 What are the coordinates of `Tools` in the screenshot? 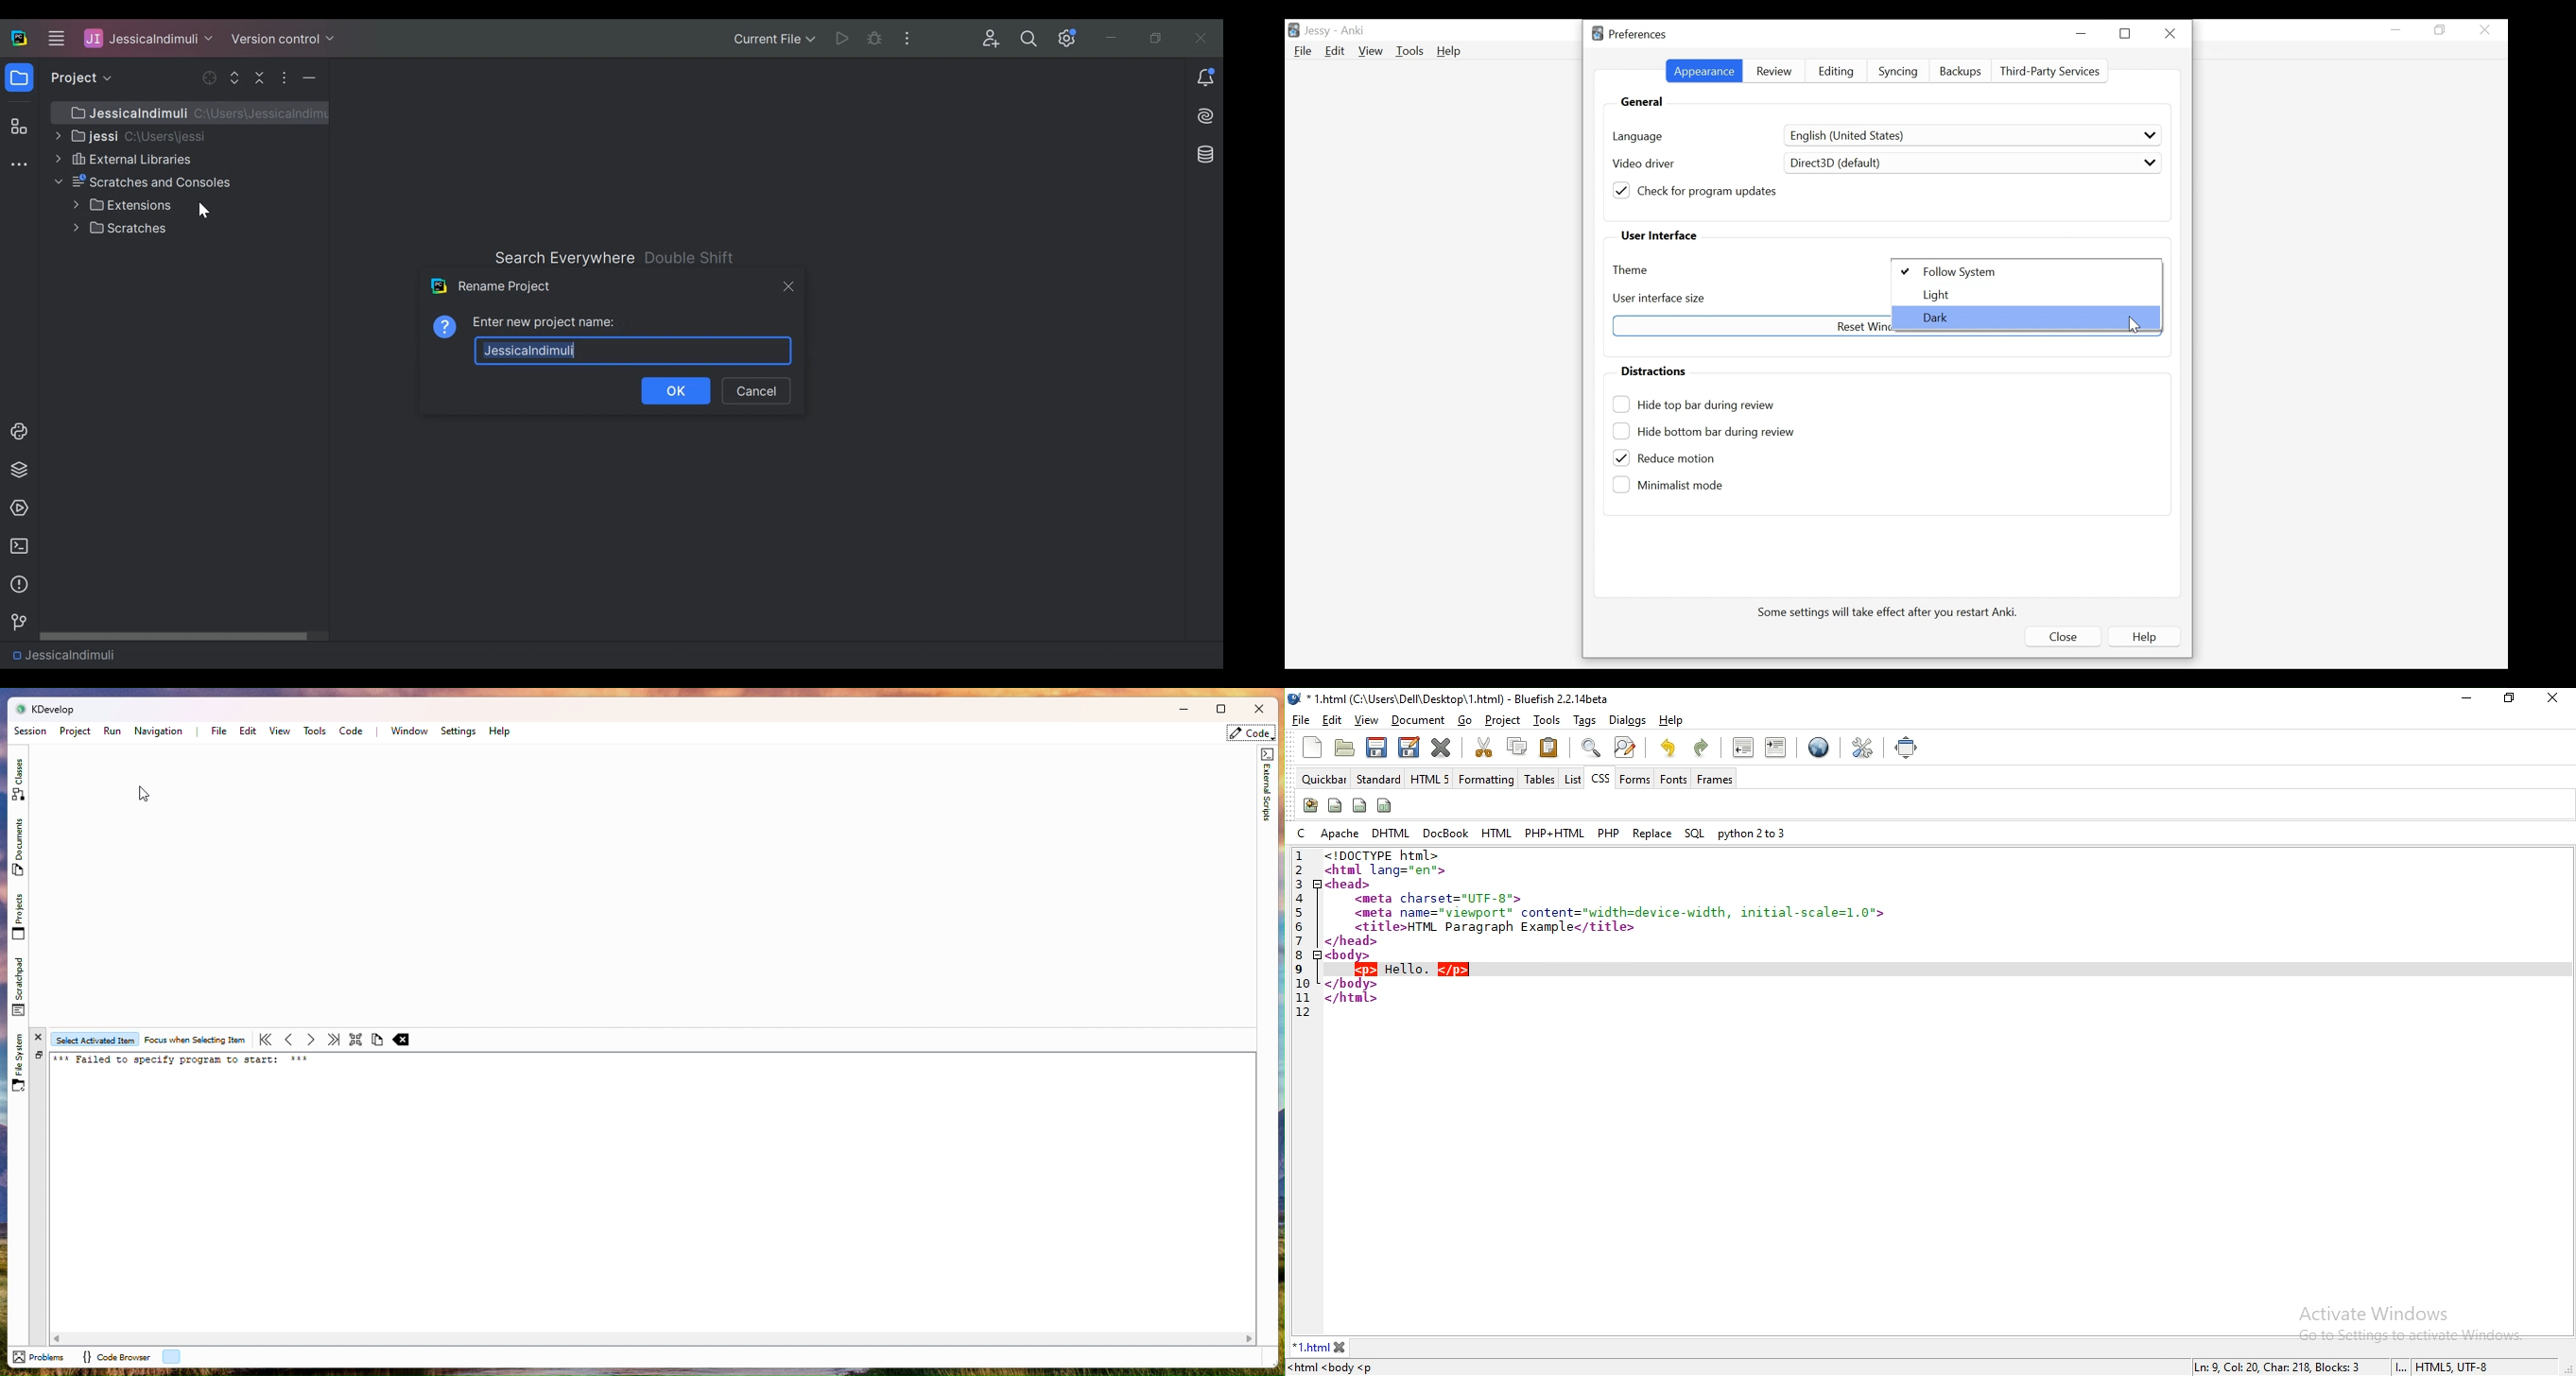 It's located at (1410, 50).